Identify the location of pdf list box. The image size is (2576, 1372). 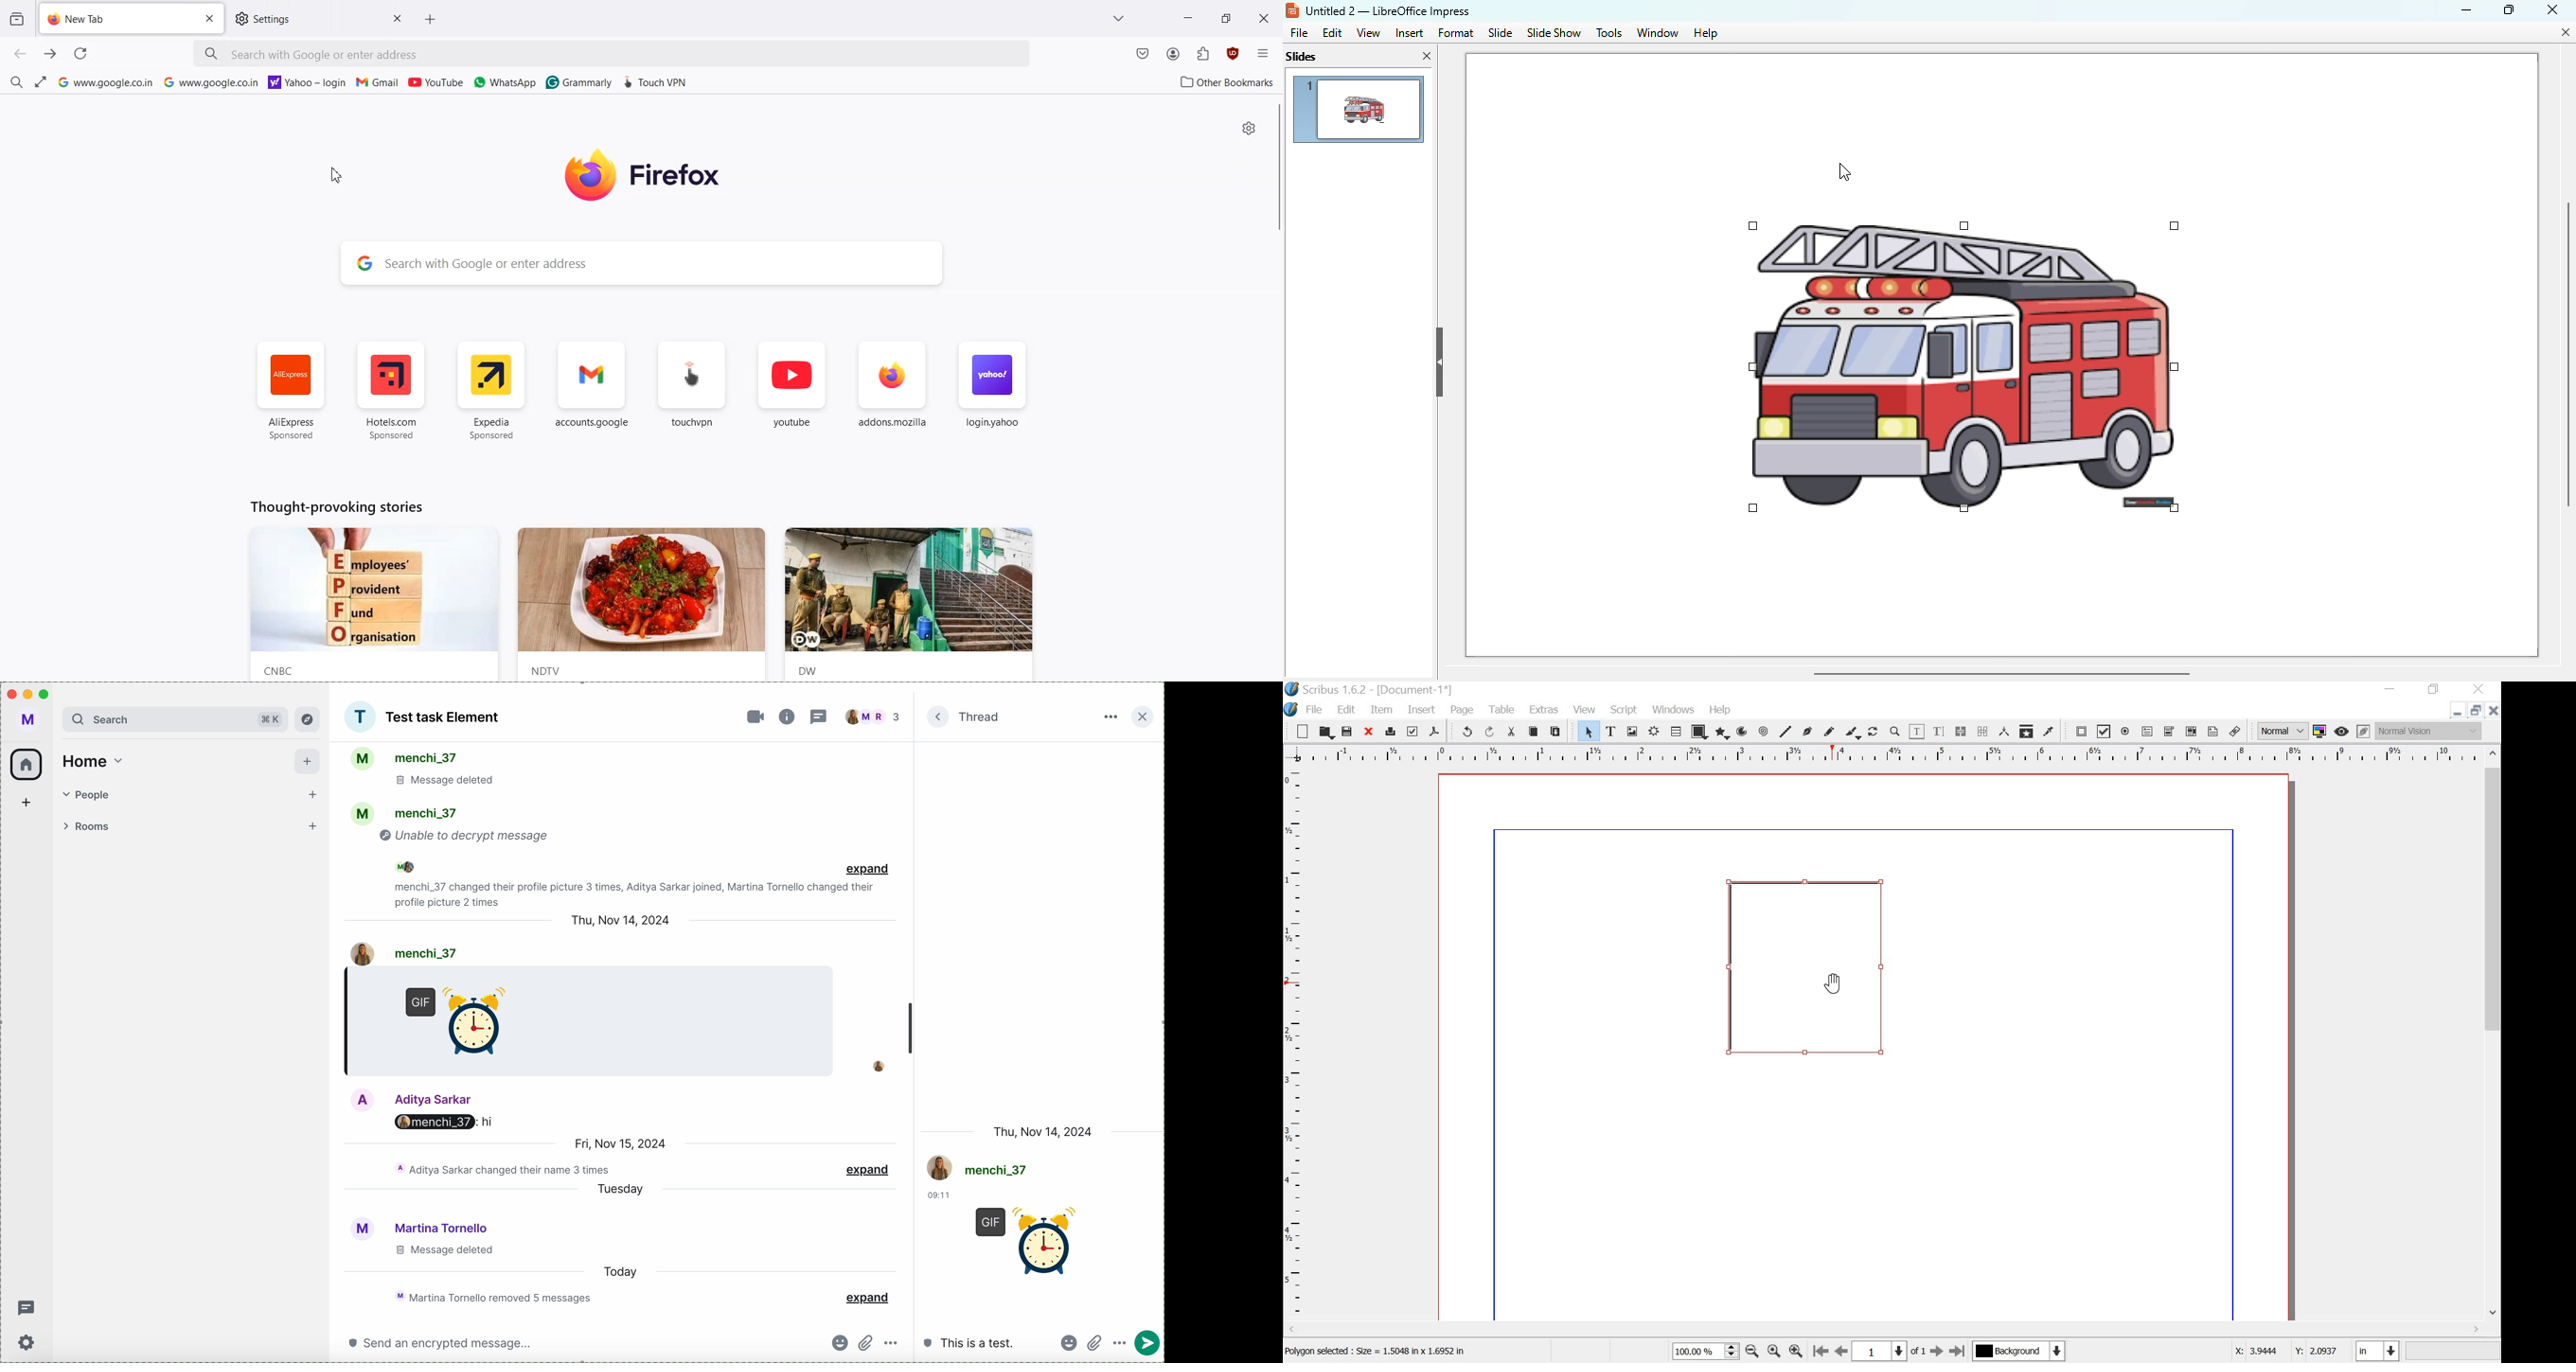
(2190, 732).